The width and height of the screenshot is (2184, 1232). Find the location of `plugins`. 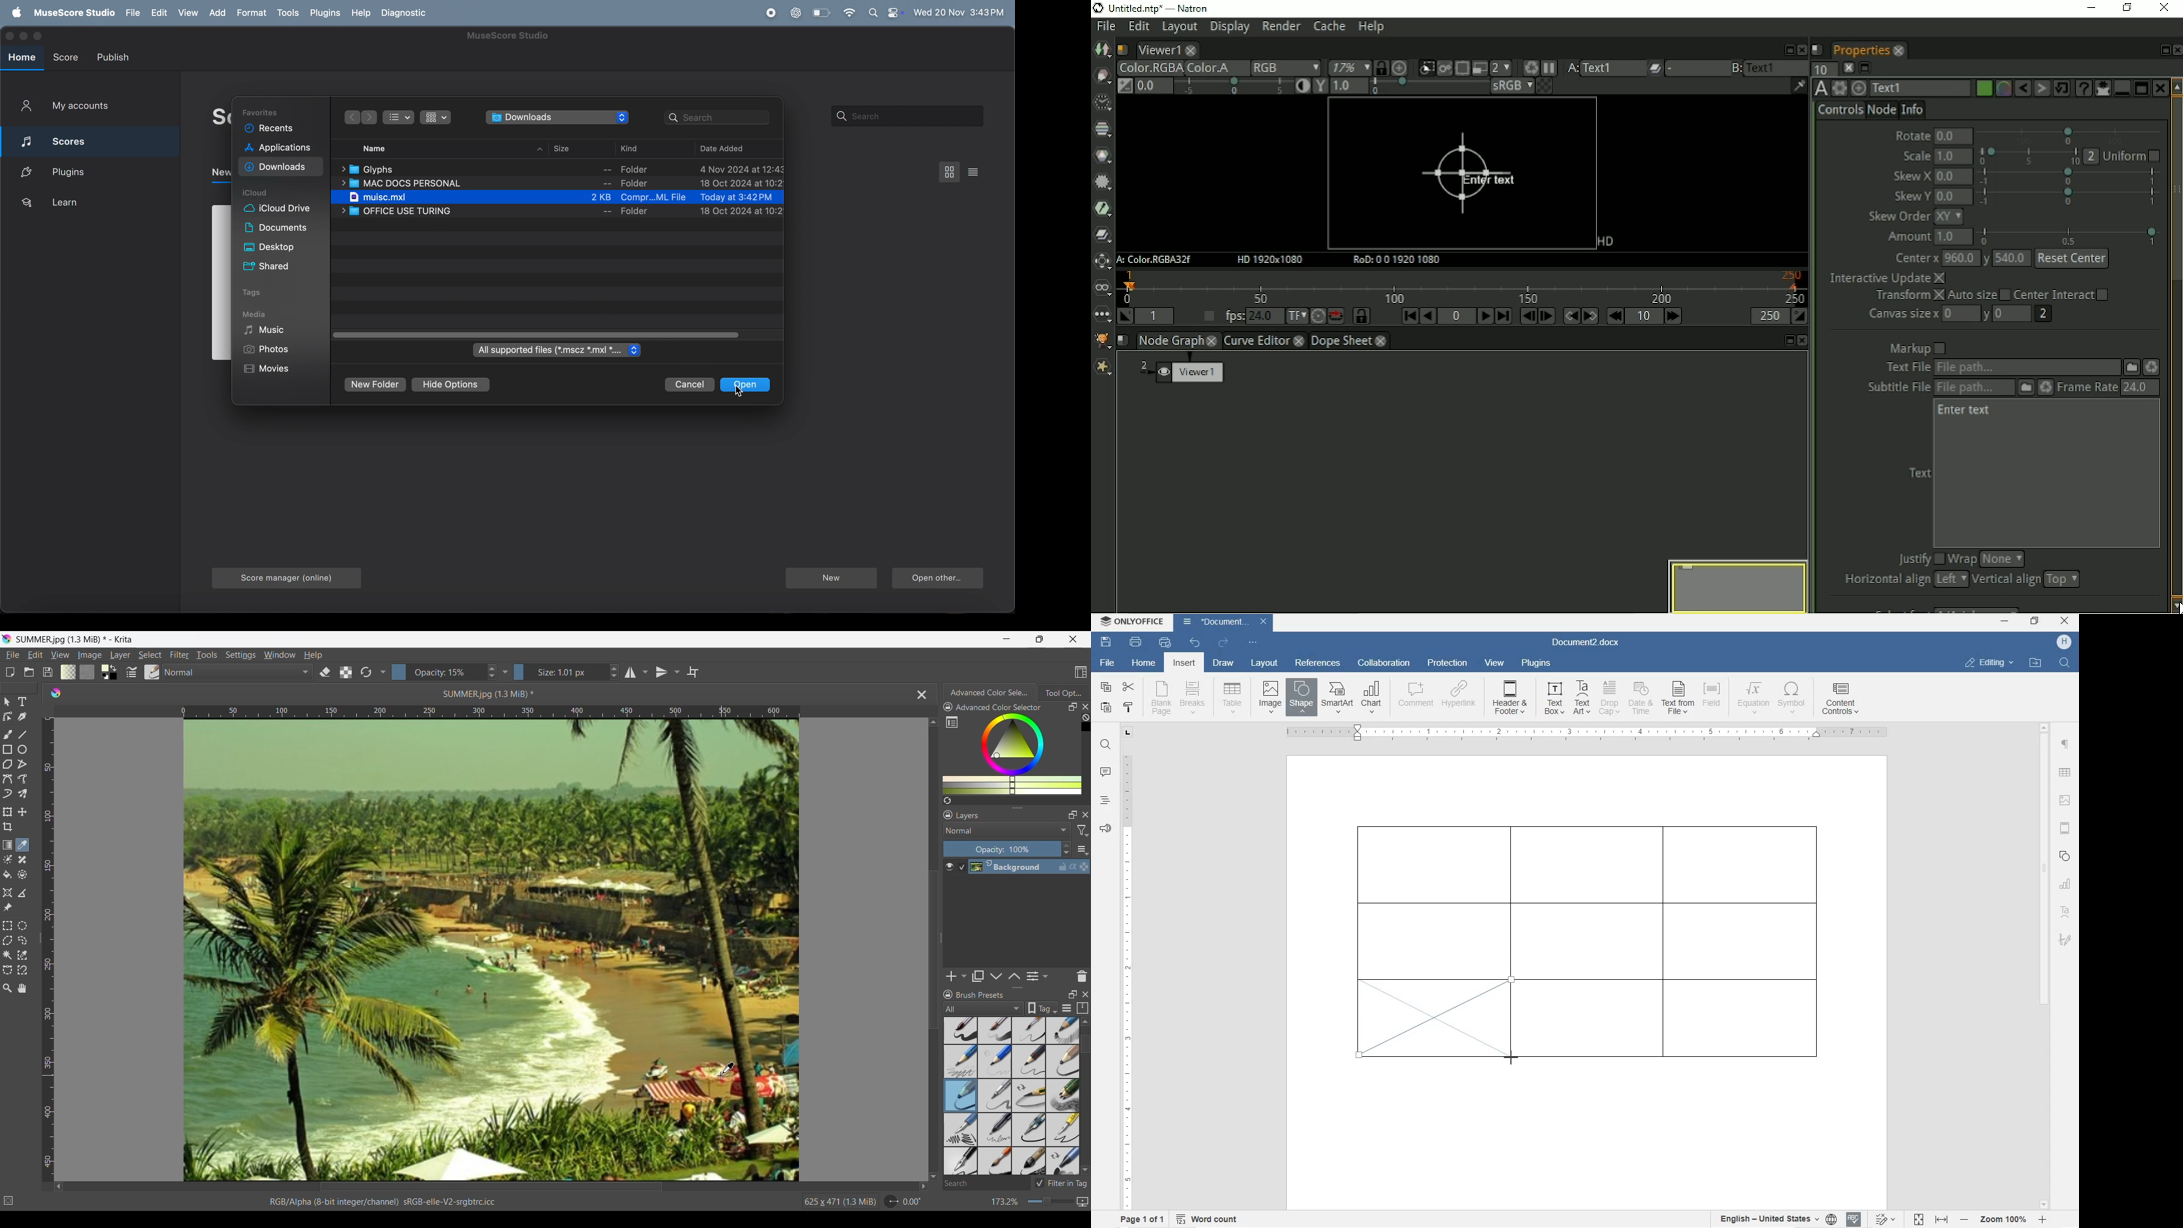

plugins is located at coordinates (1537, 665).